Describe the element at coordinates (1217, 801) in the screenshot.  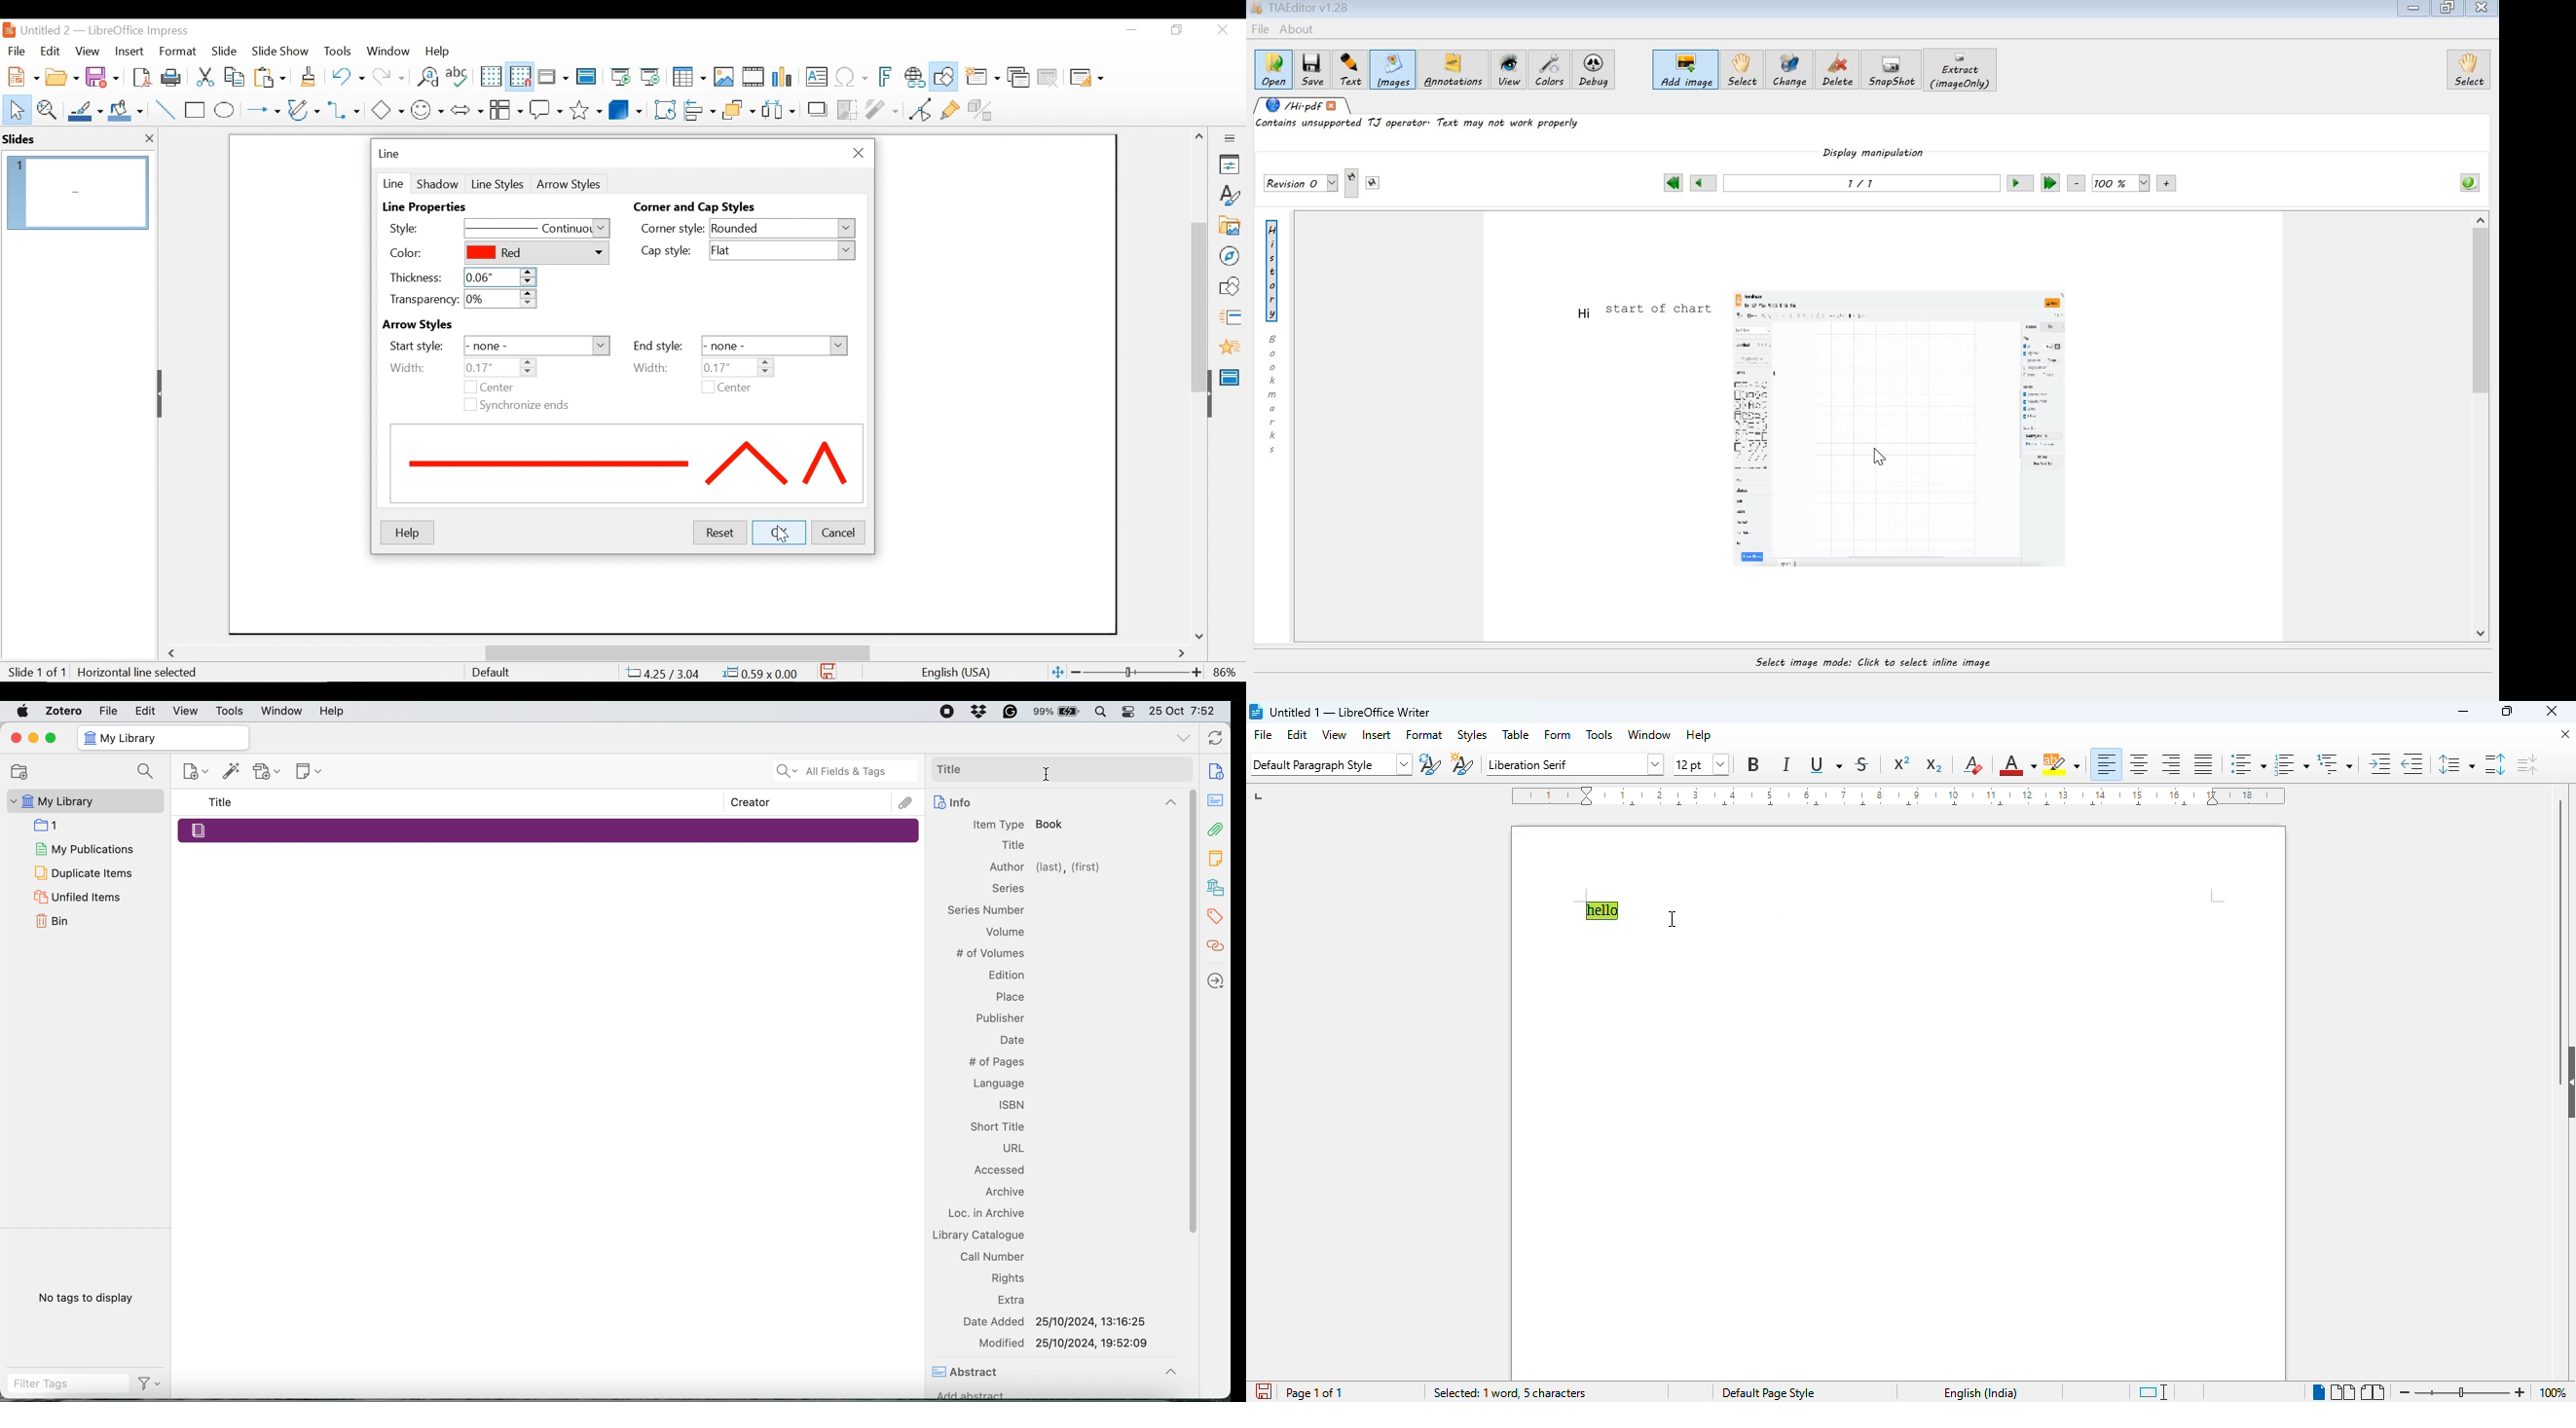
I see `notes` at that location.